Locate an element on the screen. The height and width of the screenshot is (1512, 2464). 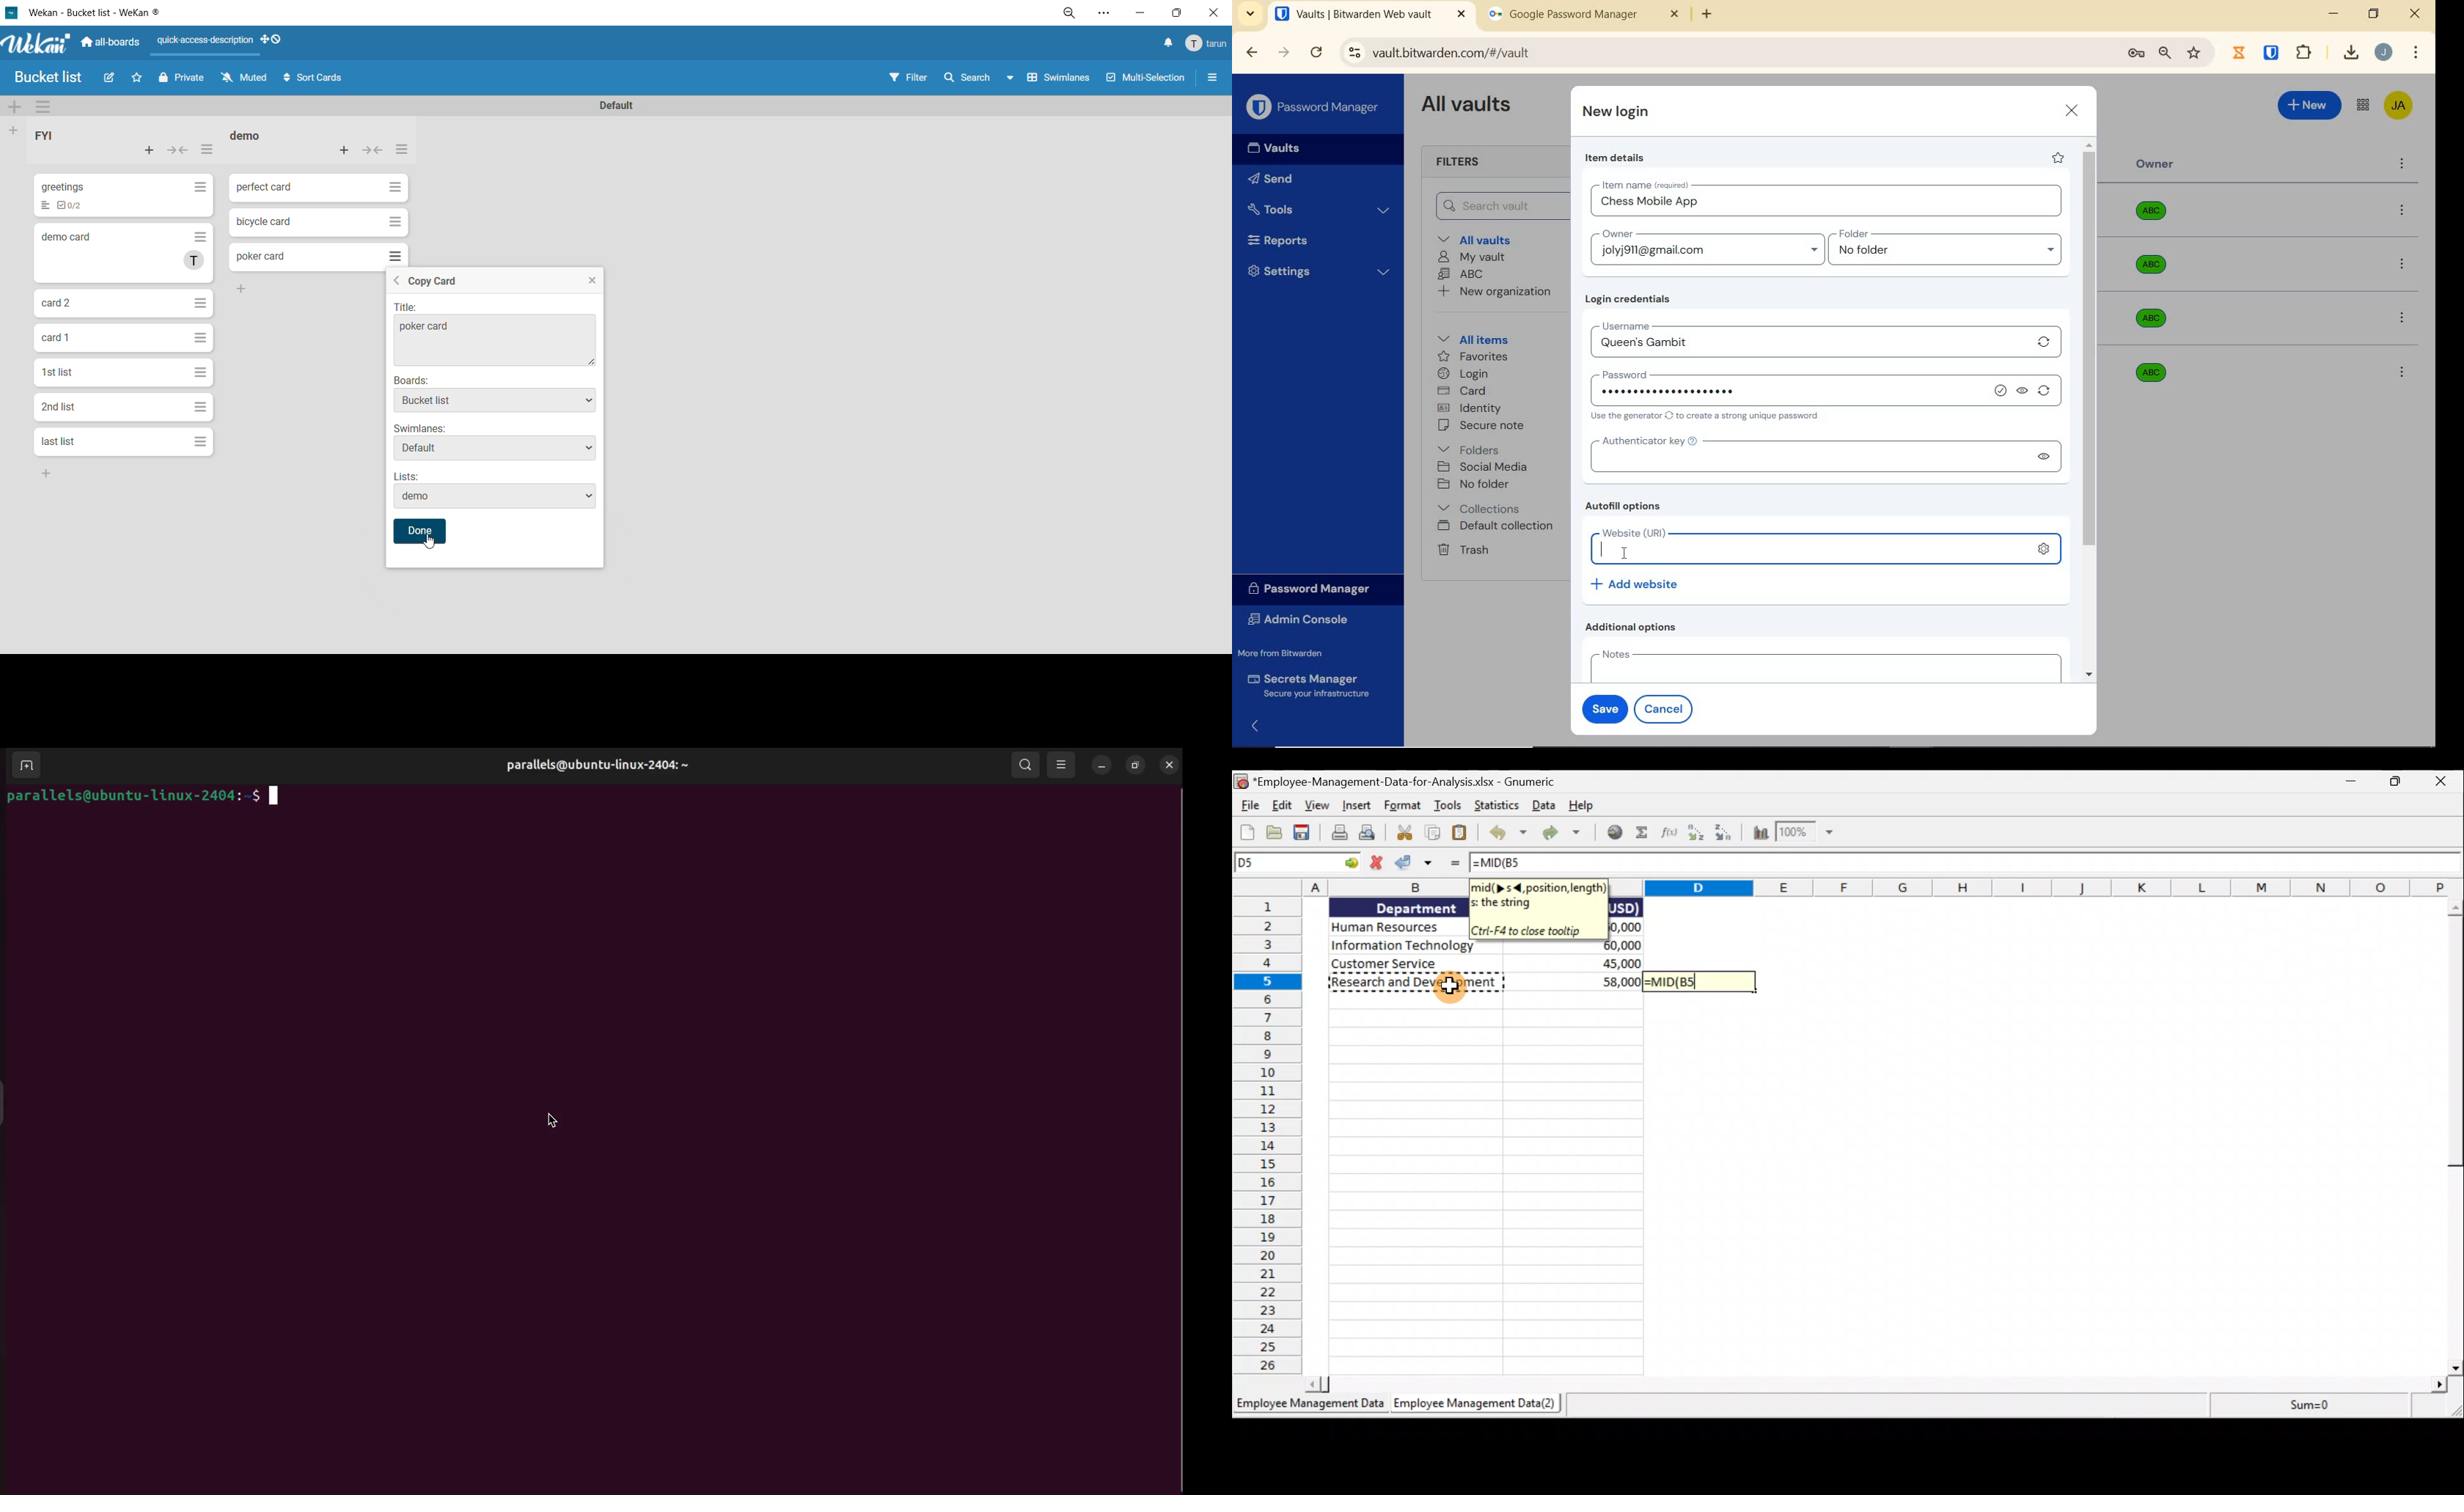
more option is located at coordinates (2403, 165).